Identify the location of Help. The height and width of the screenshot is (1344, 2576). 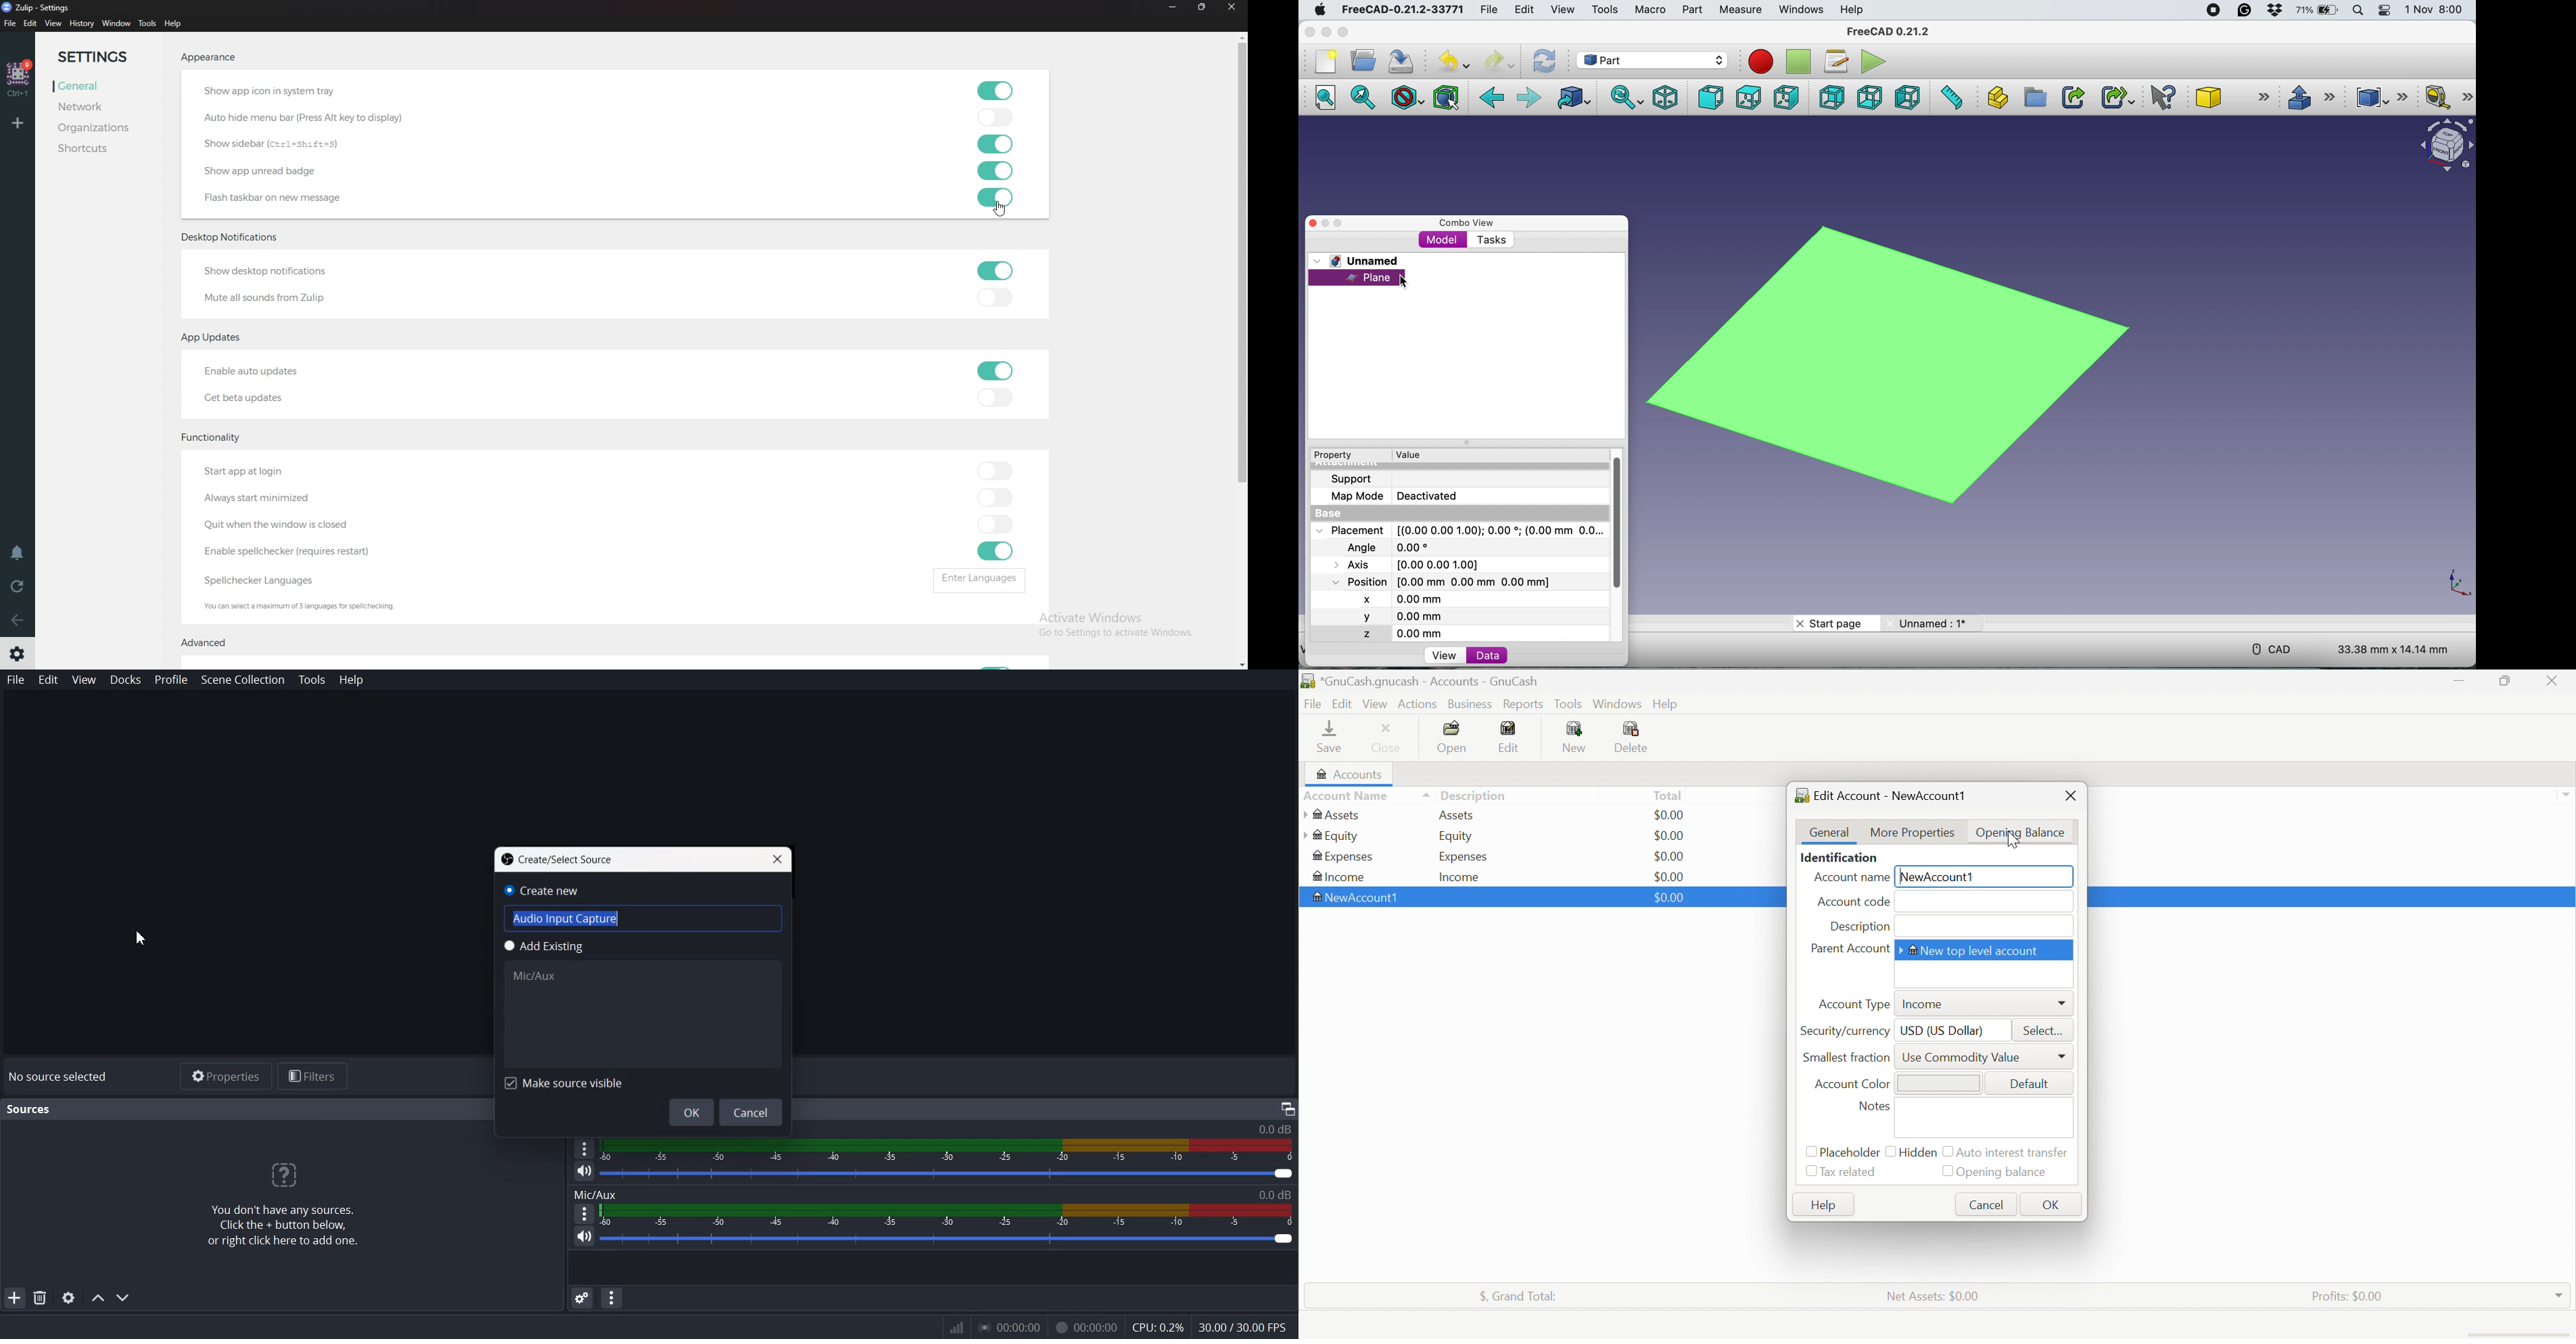
(351, 680).